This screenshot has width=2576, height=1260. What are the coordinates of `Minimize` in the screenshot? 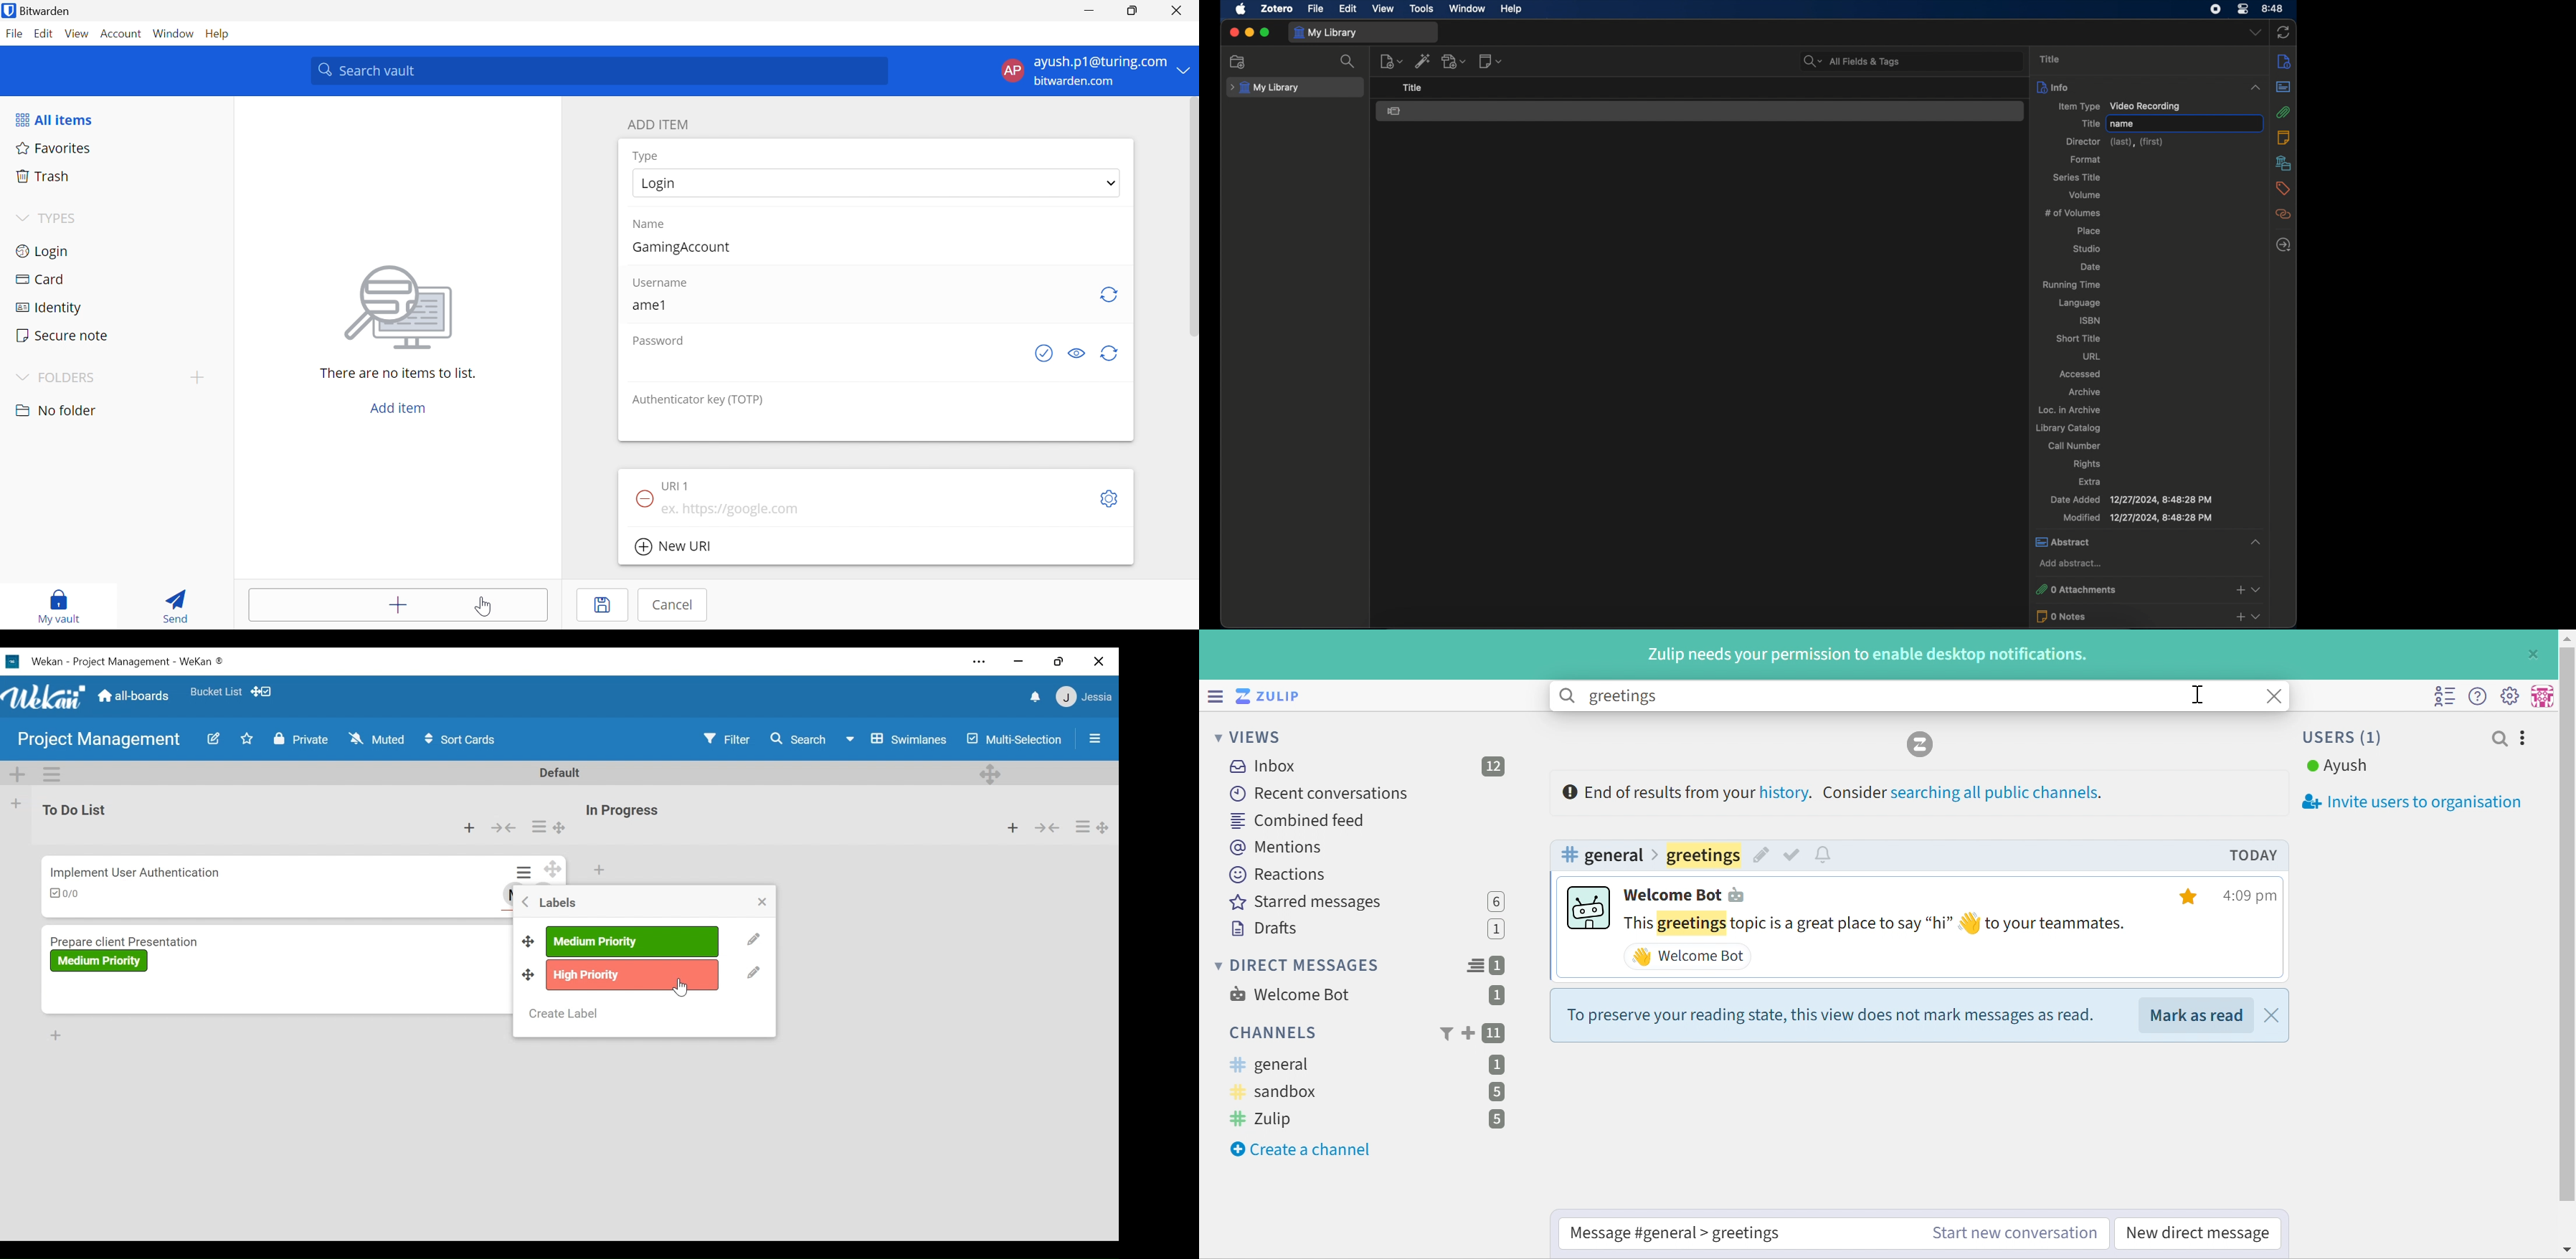 It's located at (1089, 11).